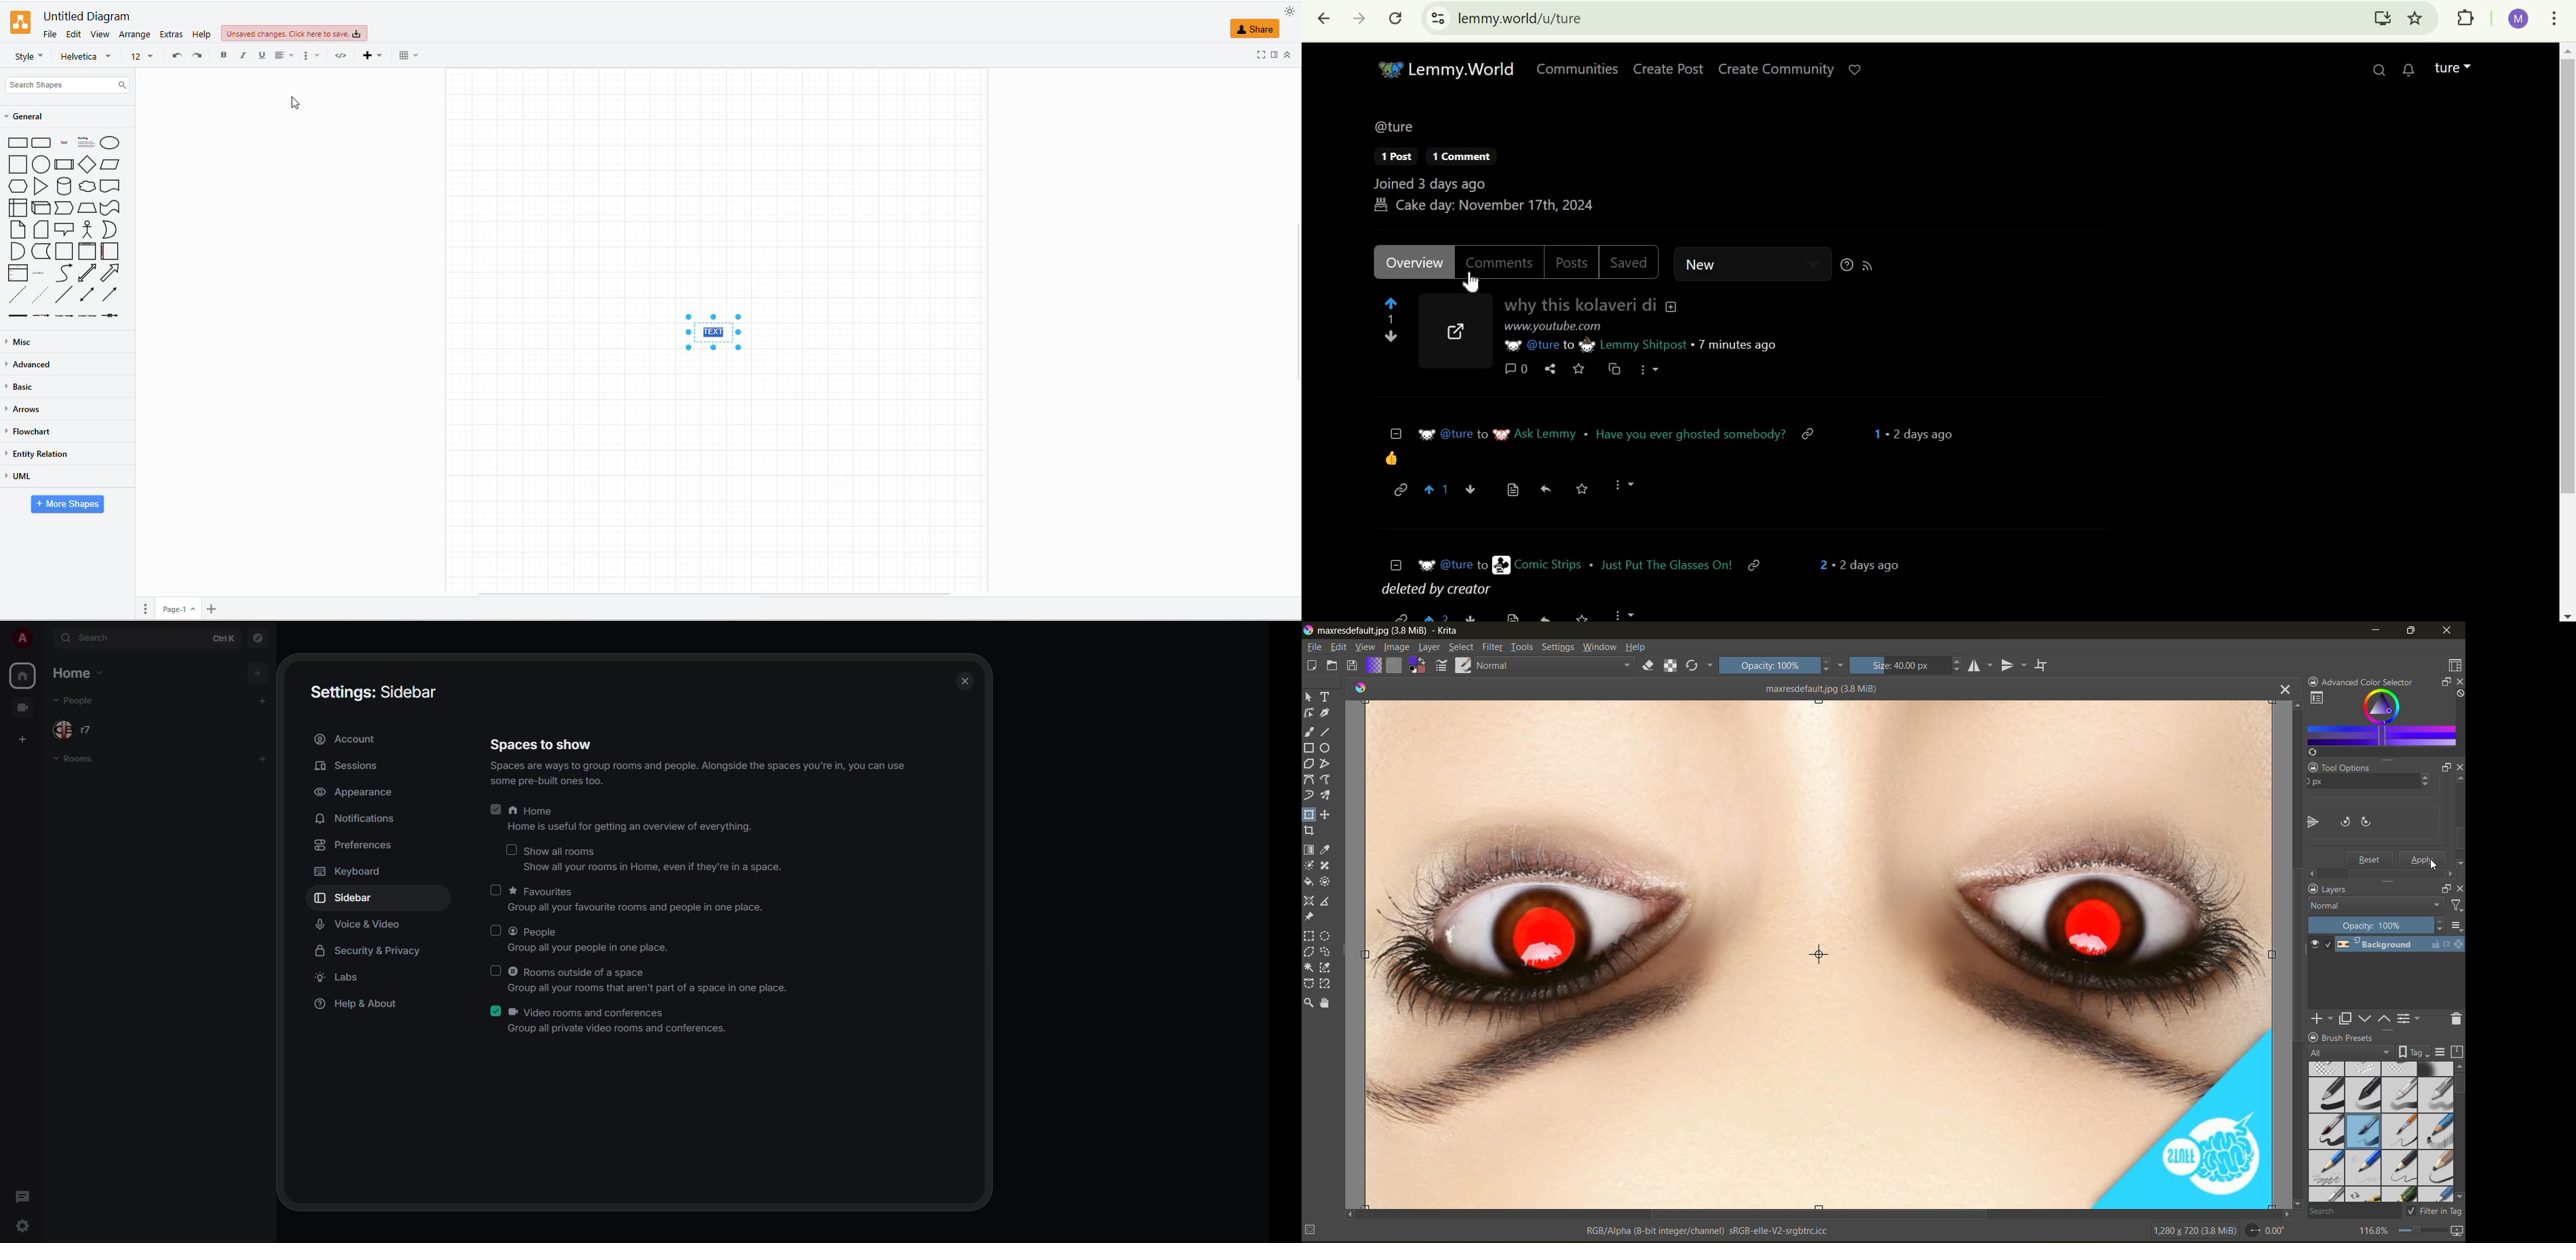  I want to click on security & privacy, so click(370, 951).